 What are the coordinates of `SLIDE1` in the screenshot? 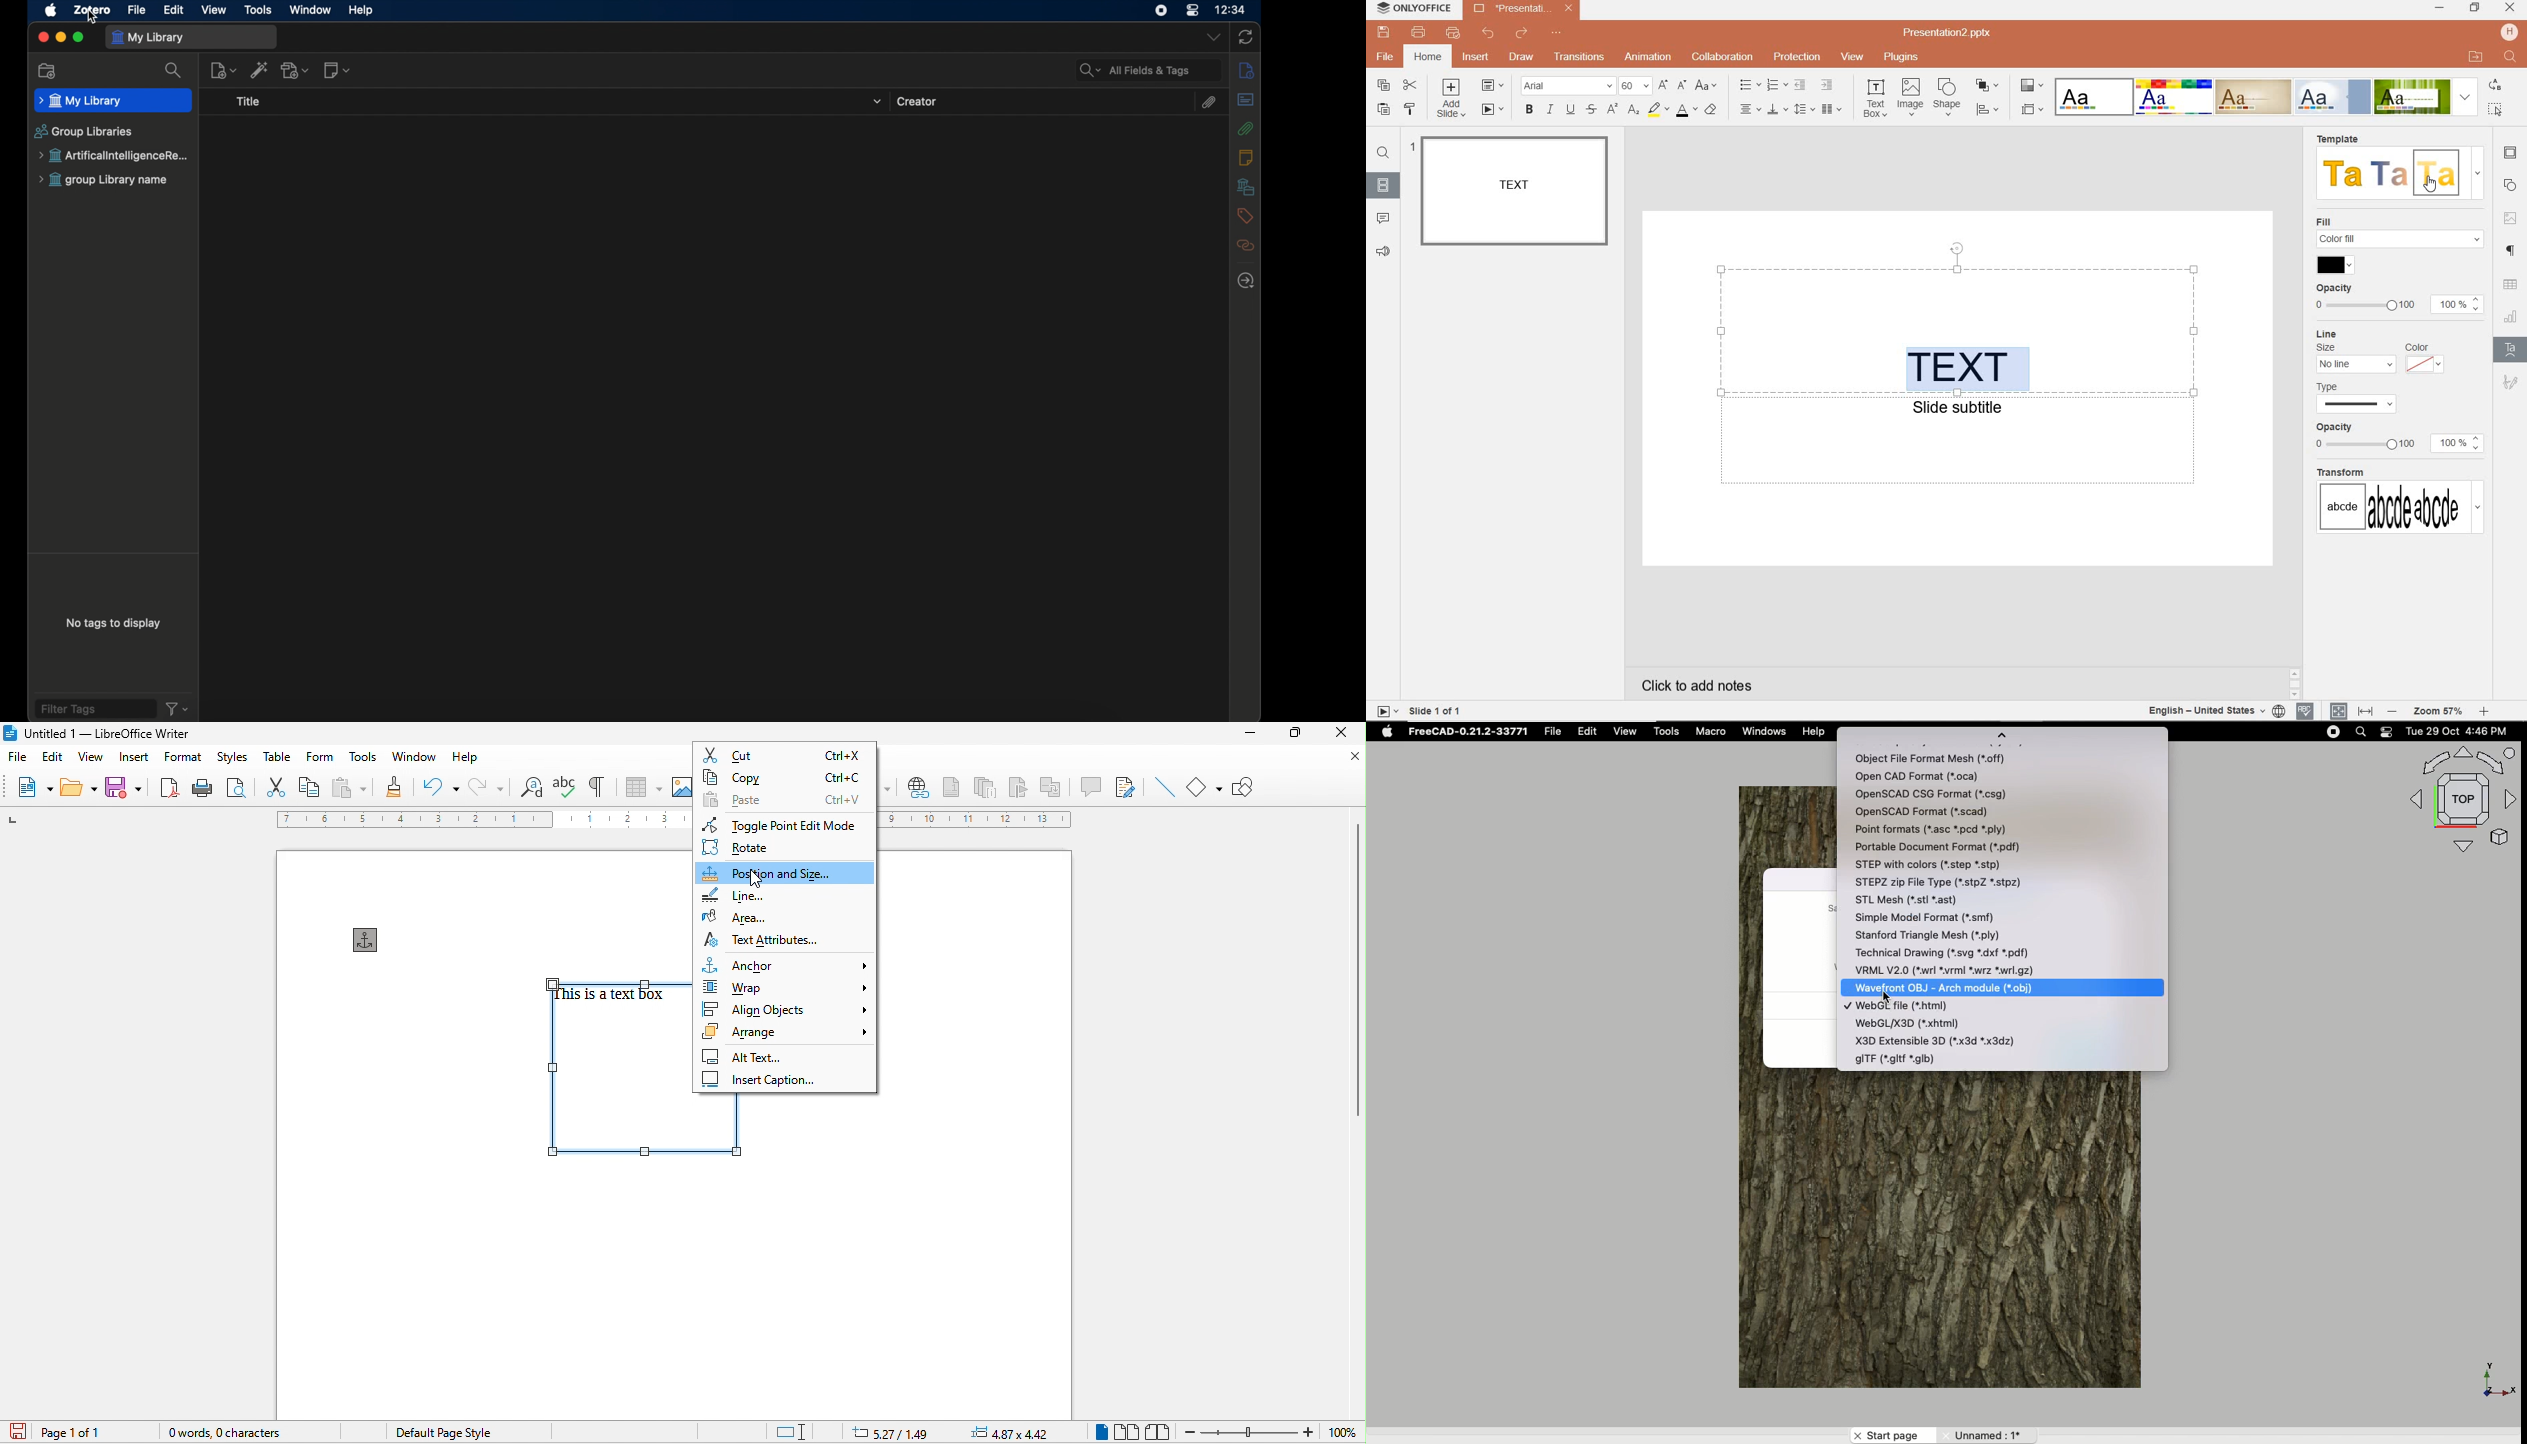 It's located at (1514, 192).